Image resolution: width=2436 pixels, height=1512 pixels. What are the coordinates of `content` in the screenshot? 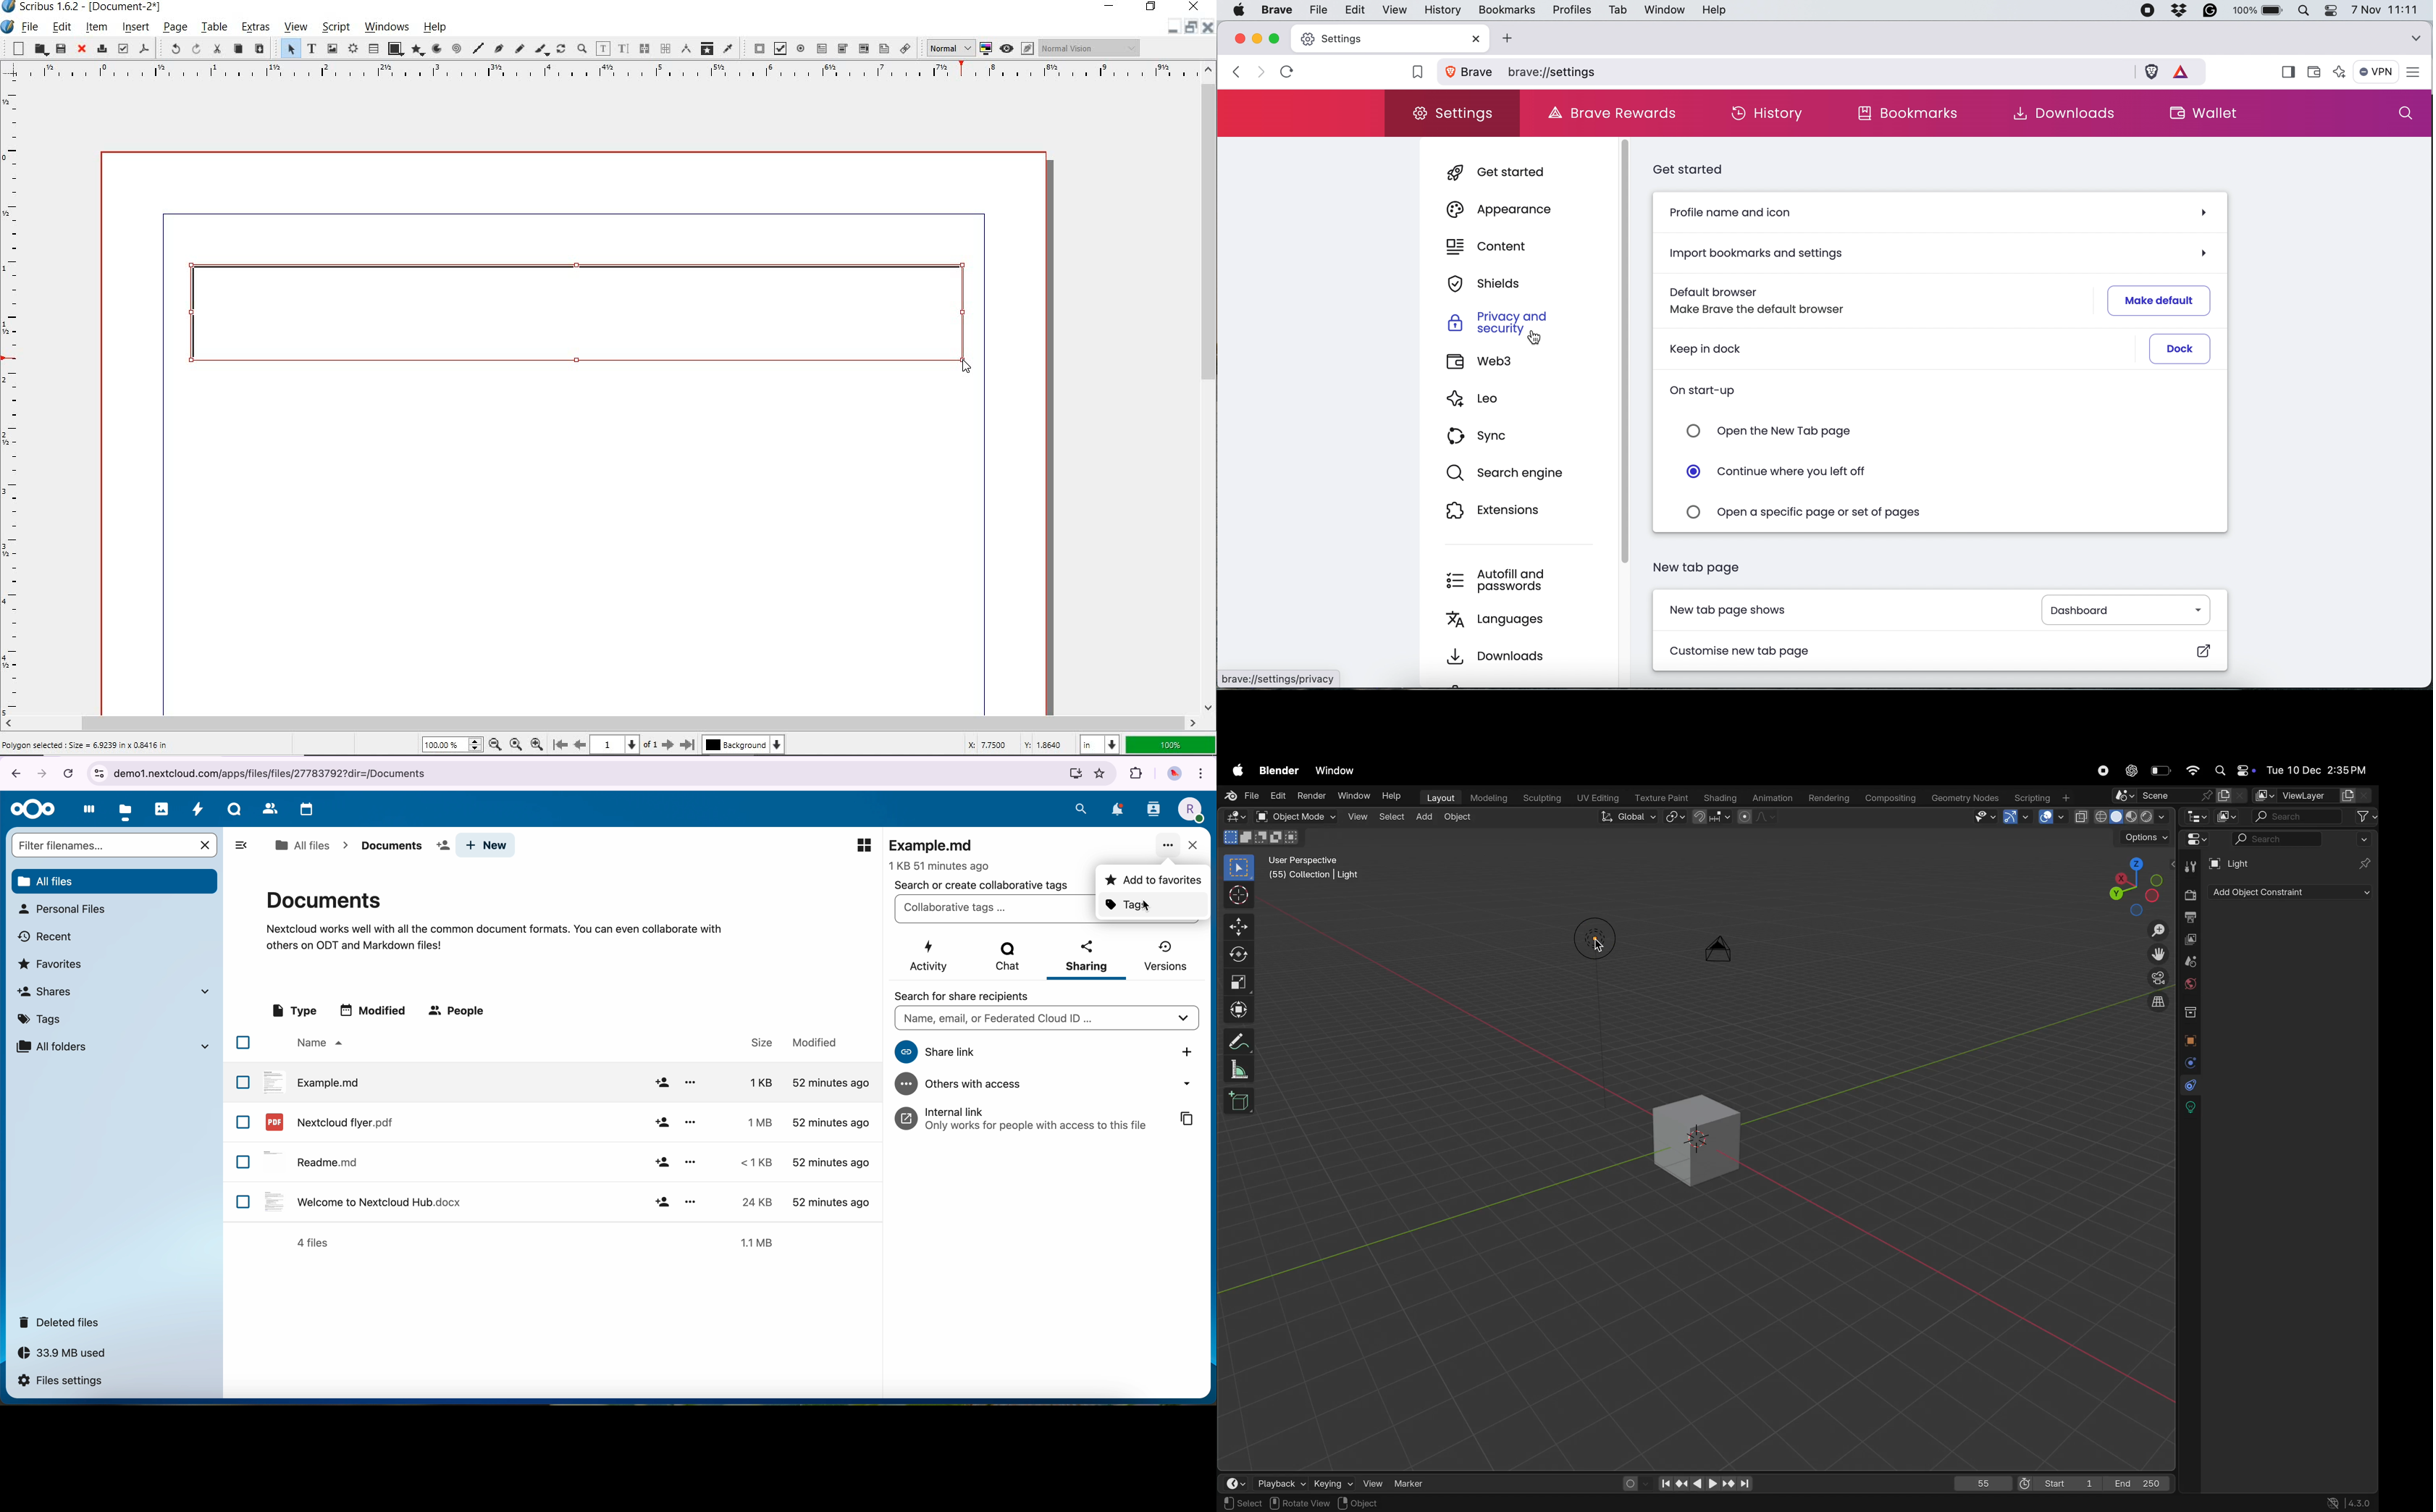 It's located at (1491, 247).